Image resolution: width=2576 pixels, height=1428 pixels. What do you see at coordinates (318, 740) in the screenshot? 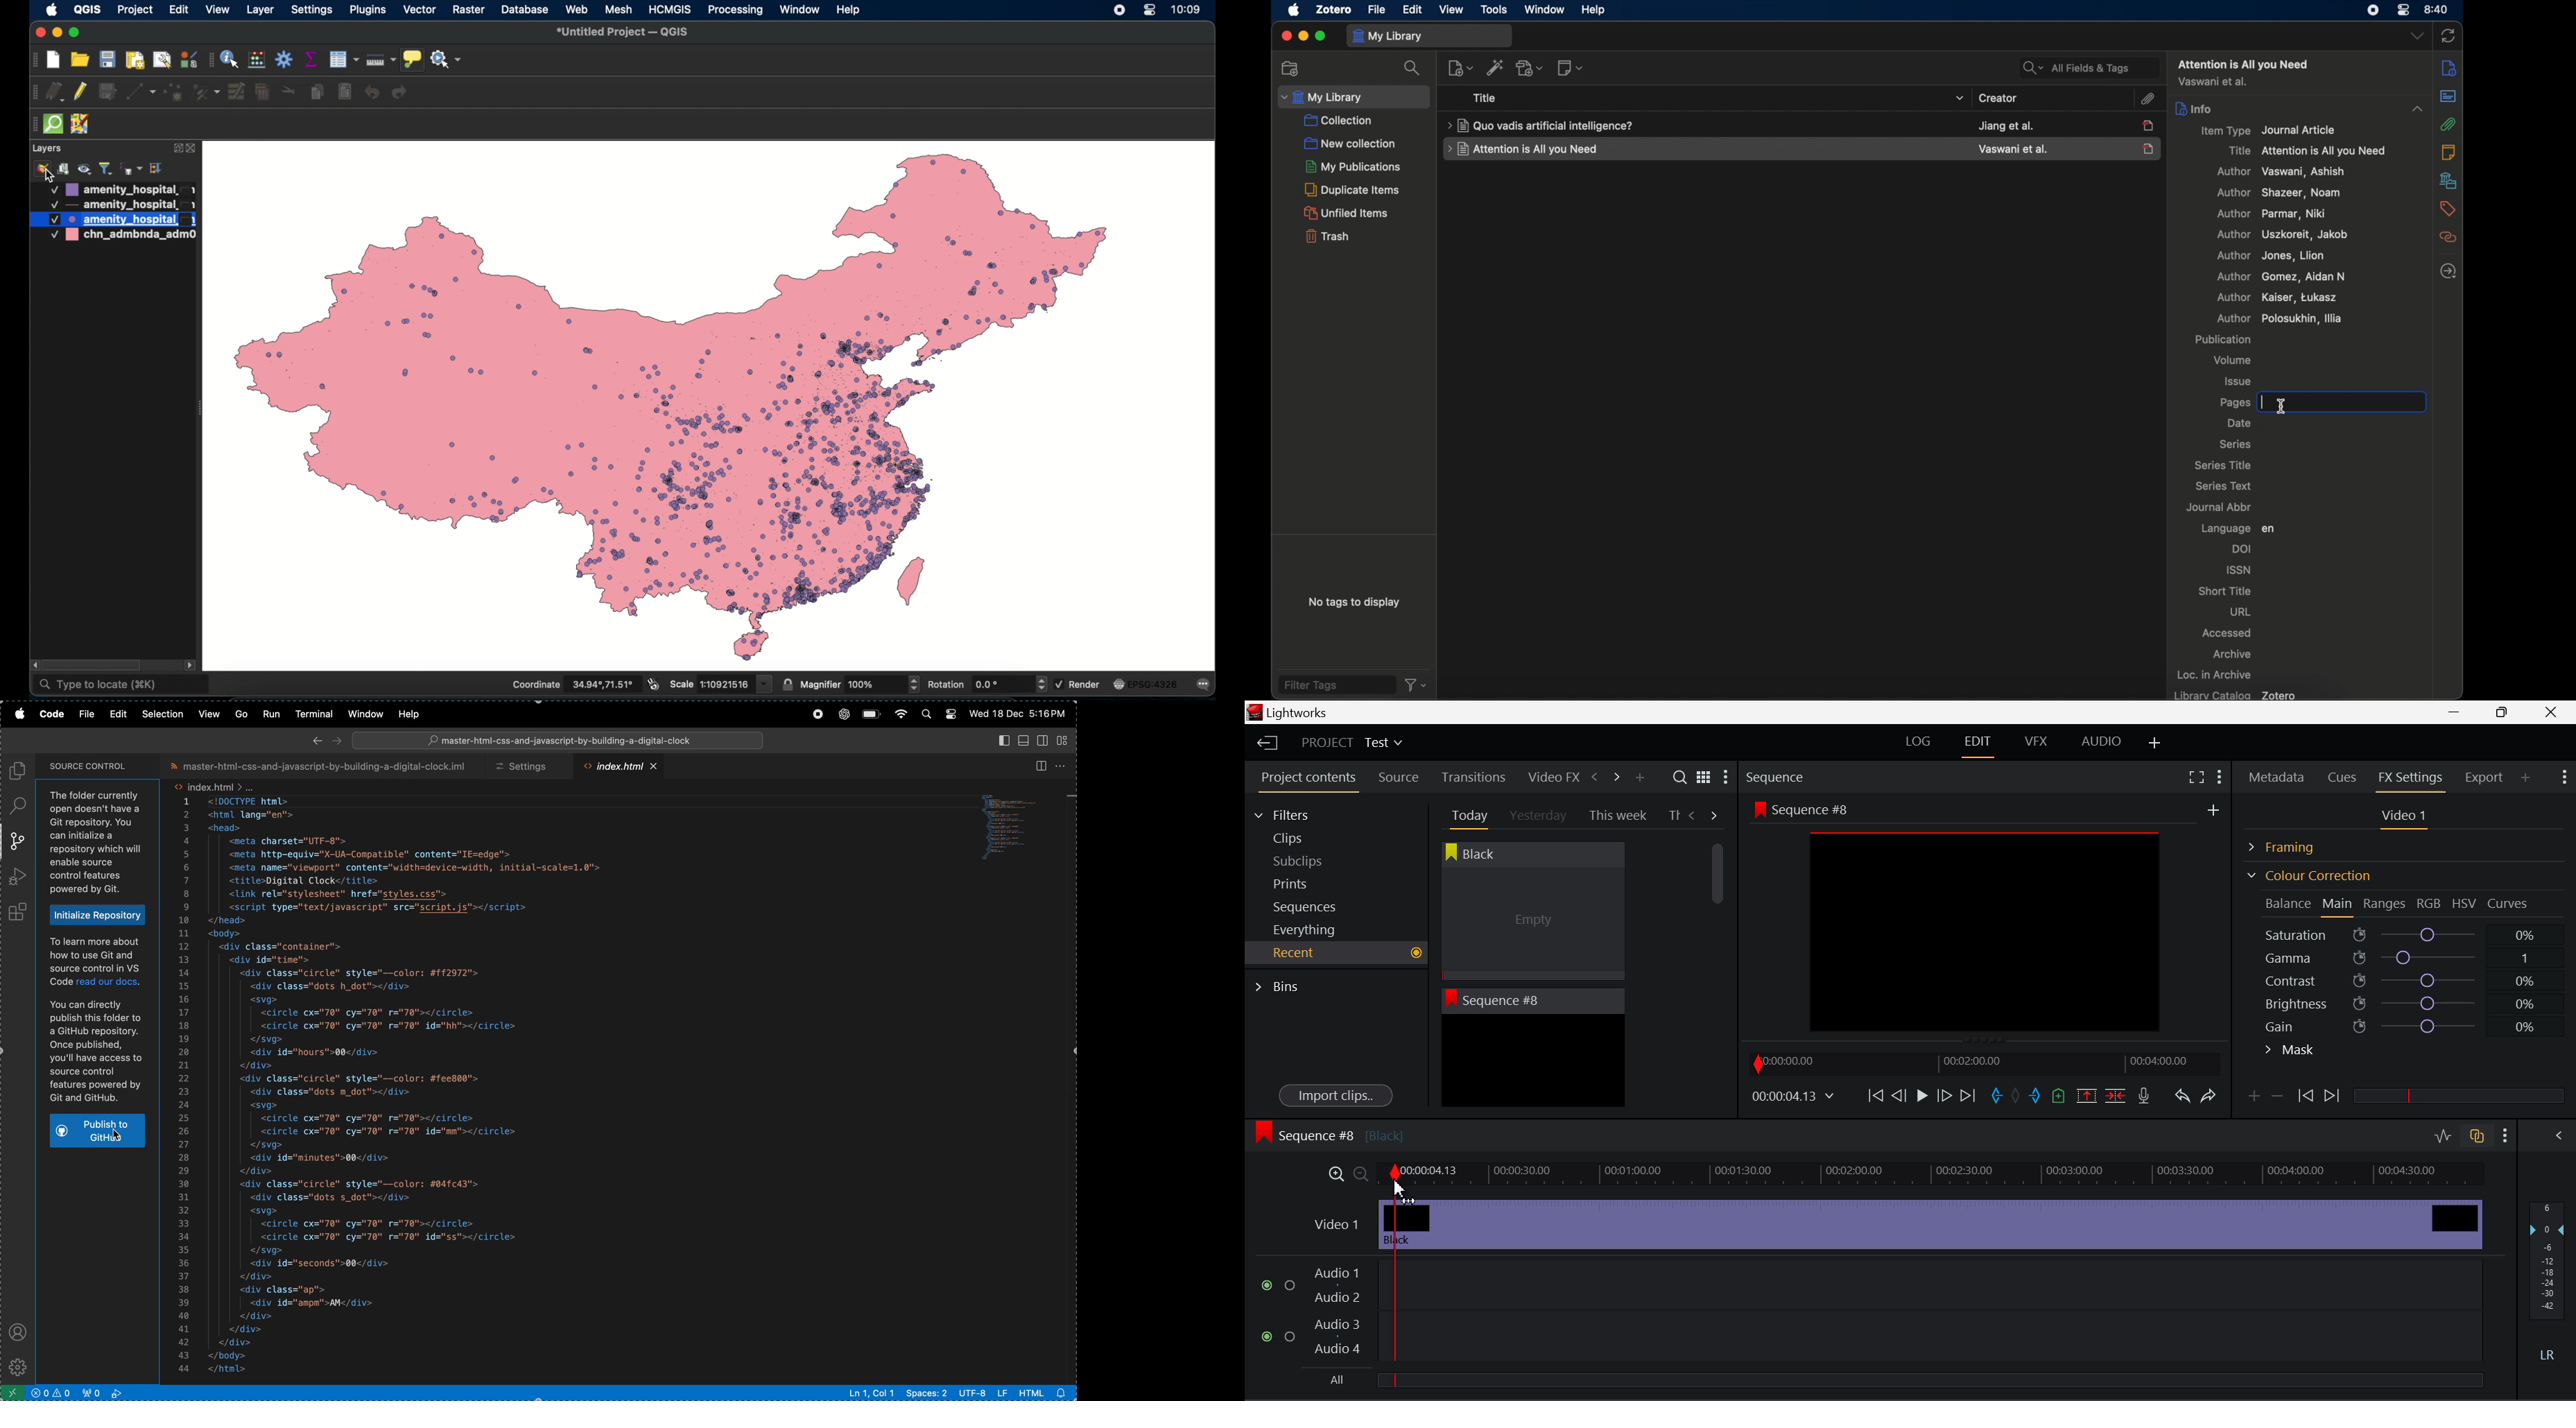
I see `back ward` at bounding box center [318, 740].